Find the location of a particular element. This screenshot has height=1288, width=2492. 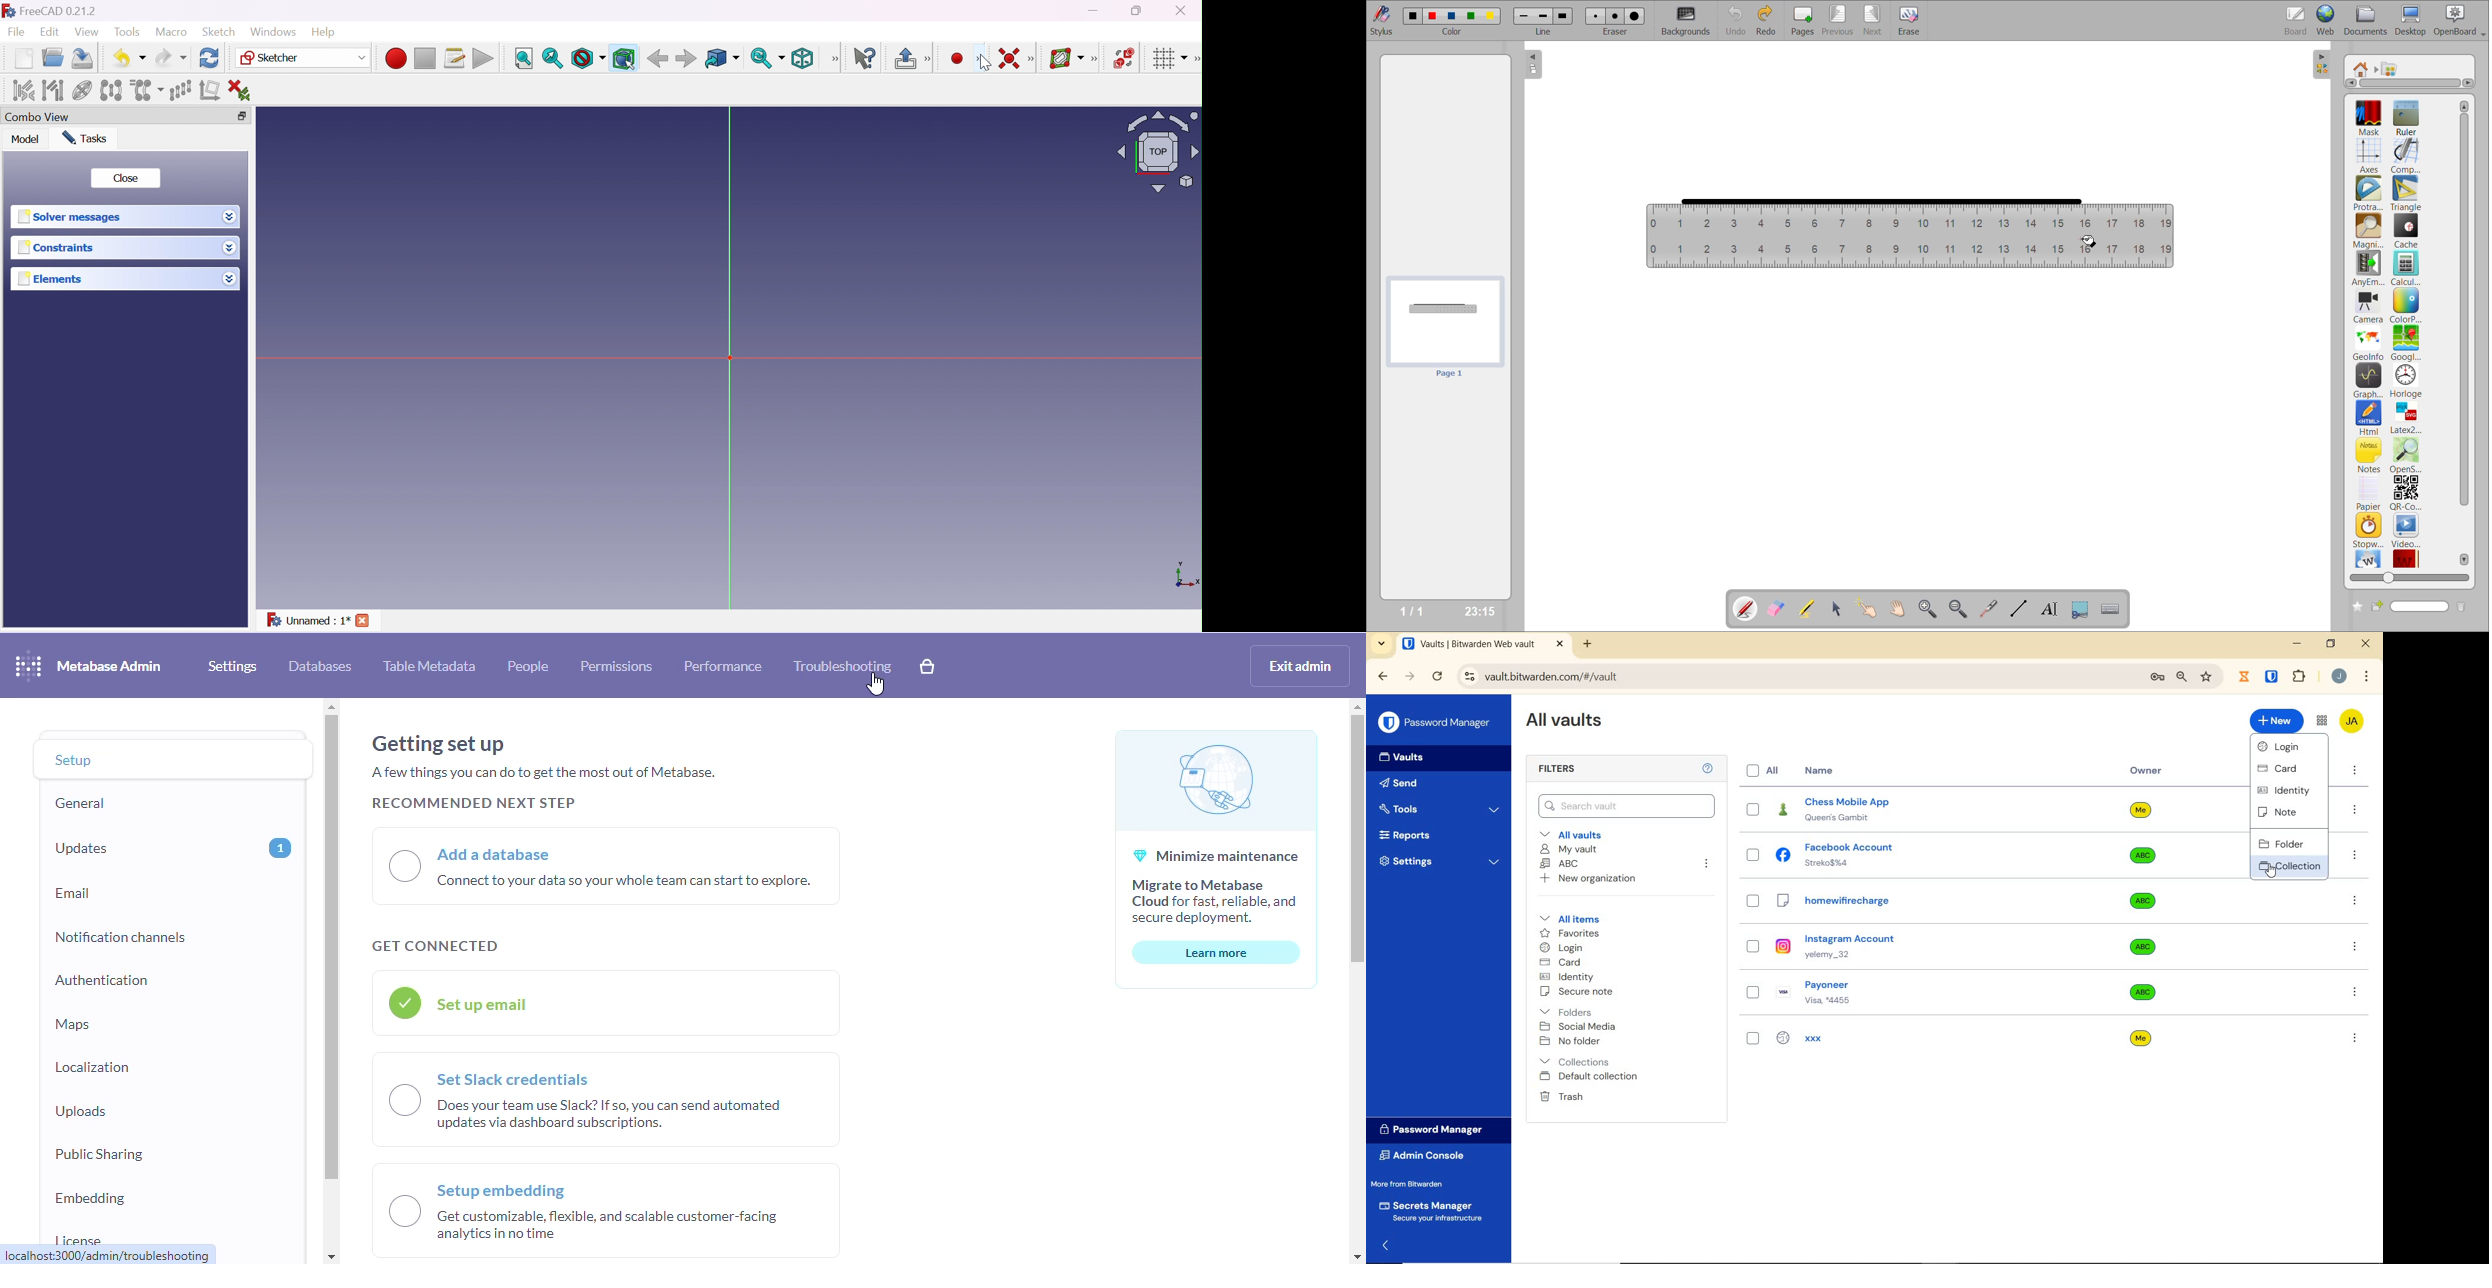

xxx is located at coordinates (1921, 1036).